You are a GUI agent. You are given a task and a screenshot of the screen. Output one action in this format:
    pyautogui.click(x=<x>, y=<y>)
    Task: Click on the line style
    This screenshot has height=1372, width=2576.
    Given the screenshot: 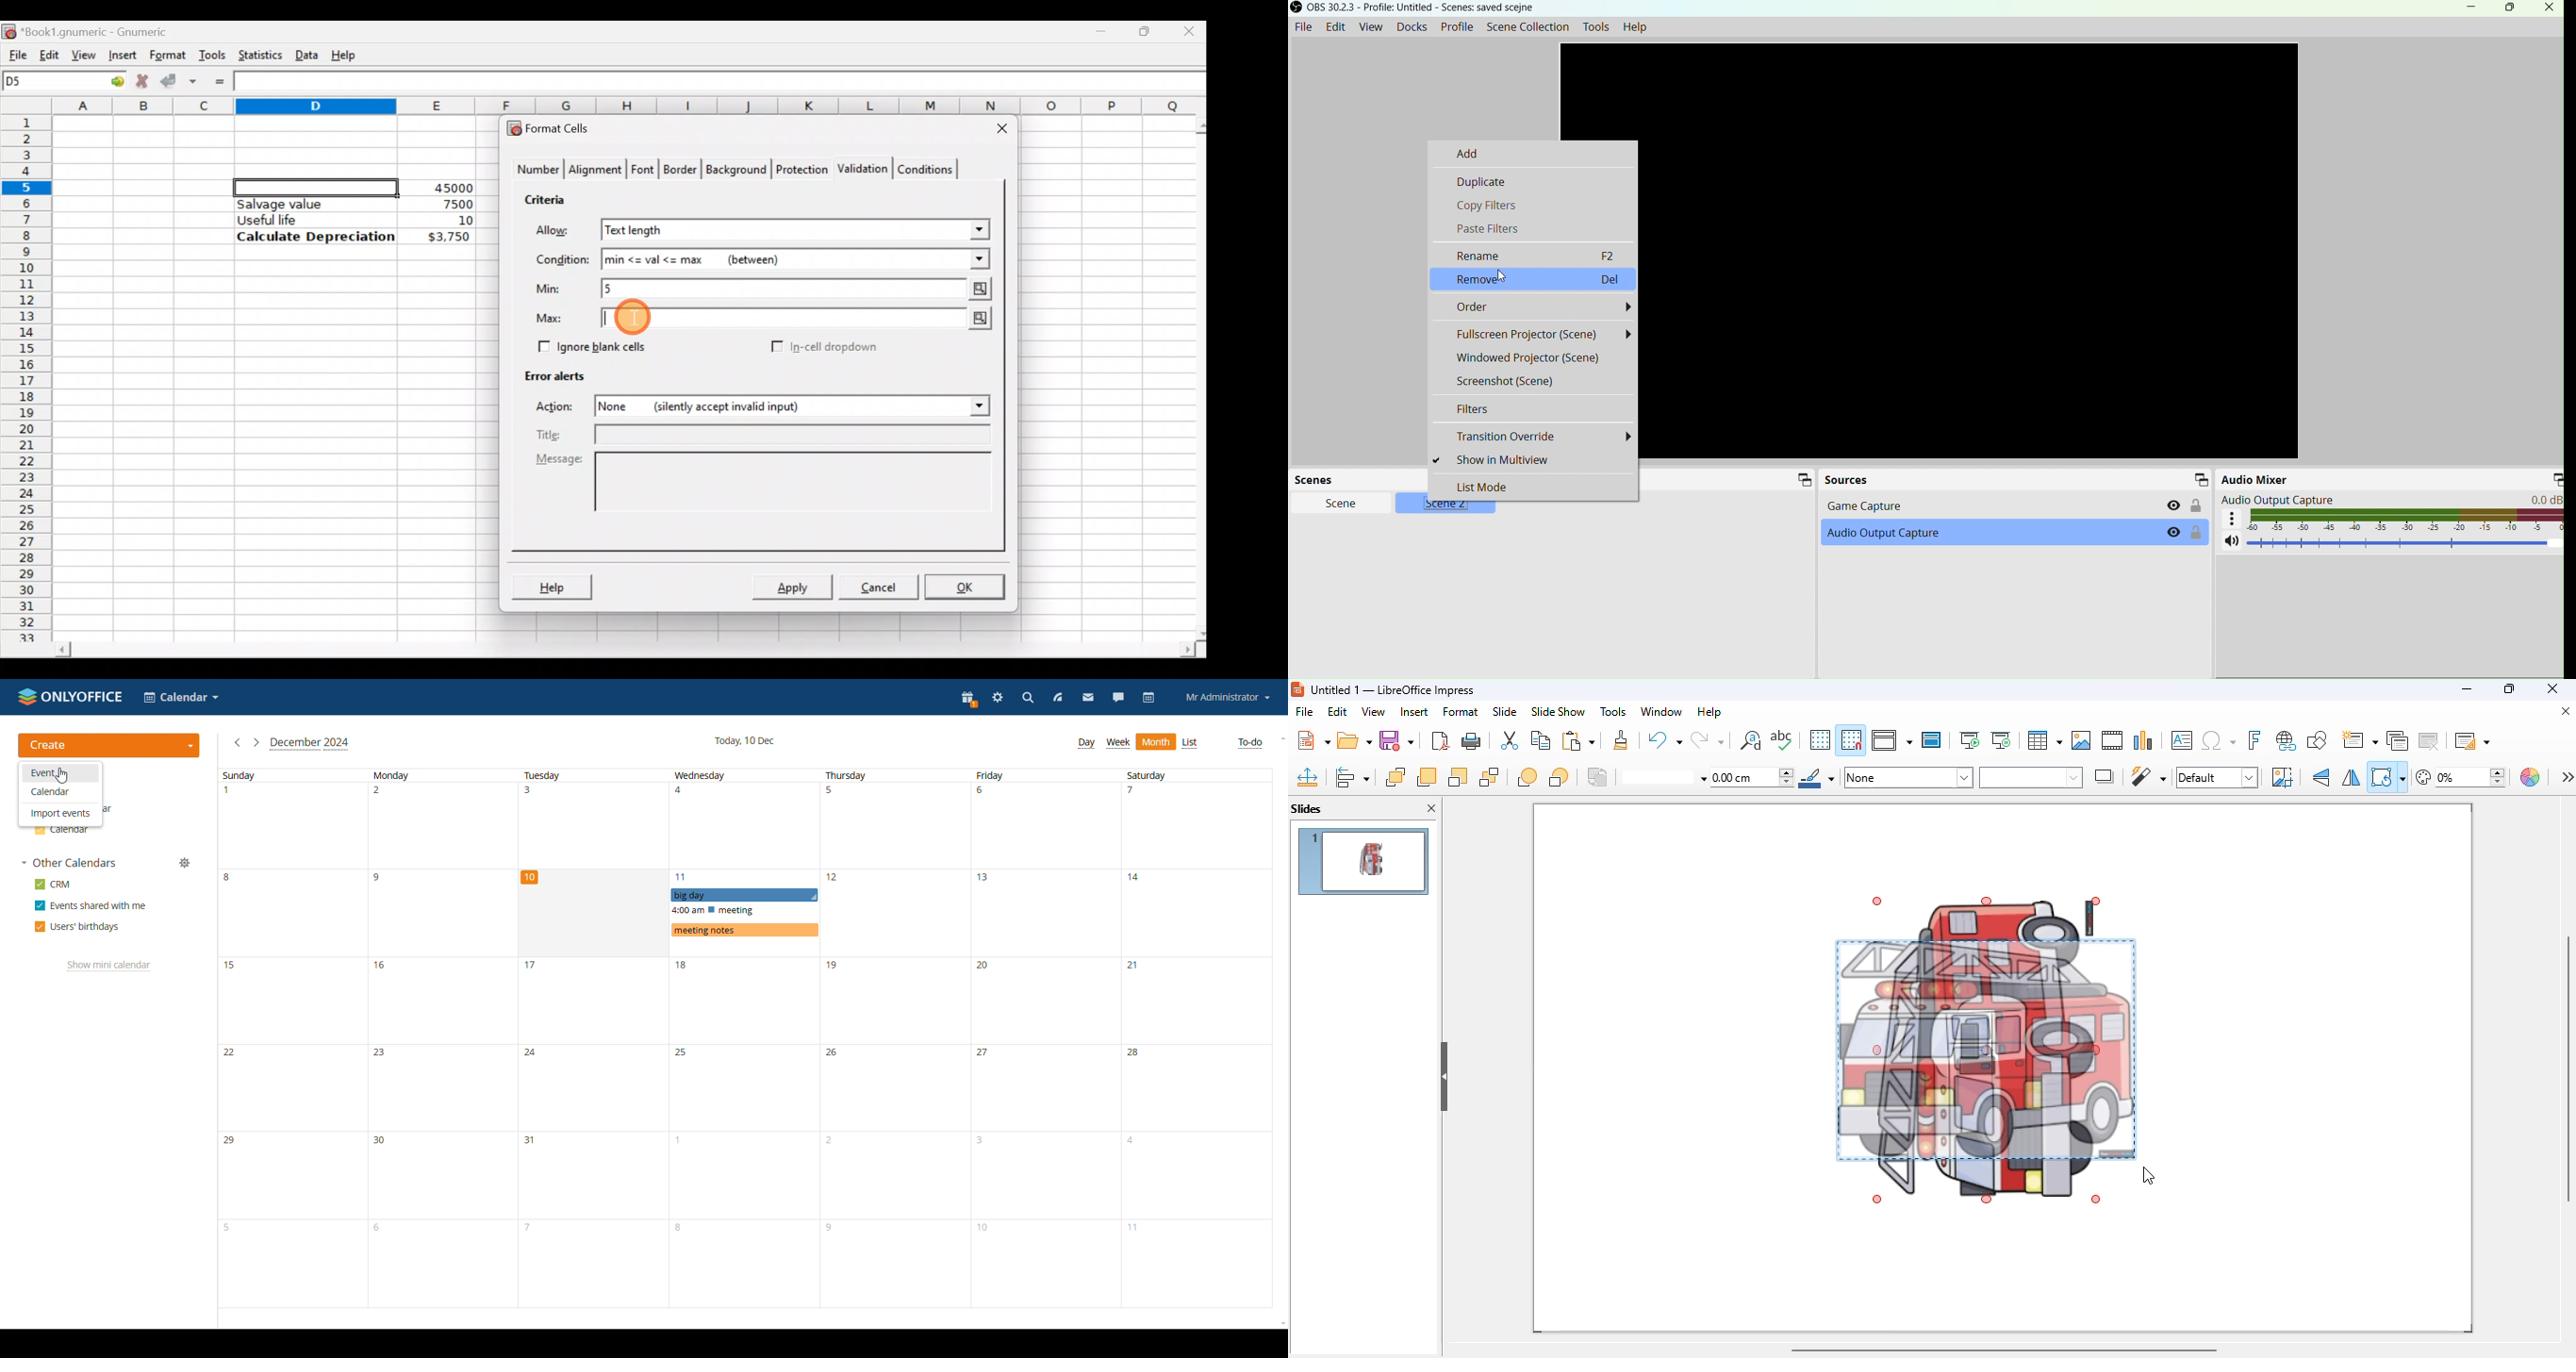 What is the action you would take?
    pyautogui.click(x=1664, y=778)
    